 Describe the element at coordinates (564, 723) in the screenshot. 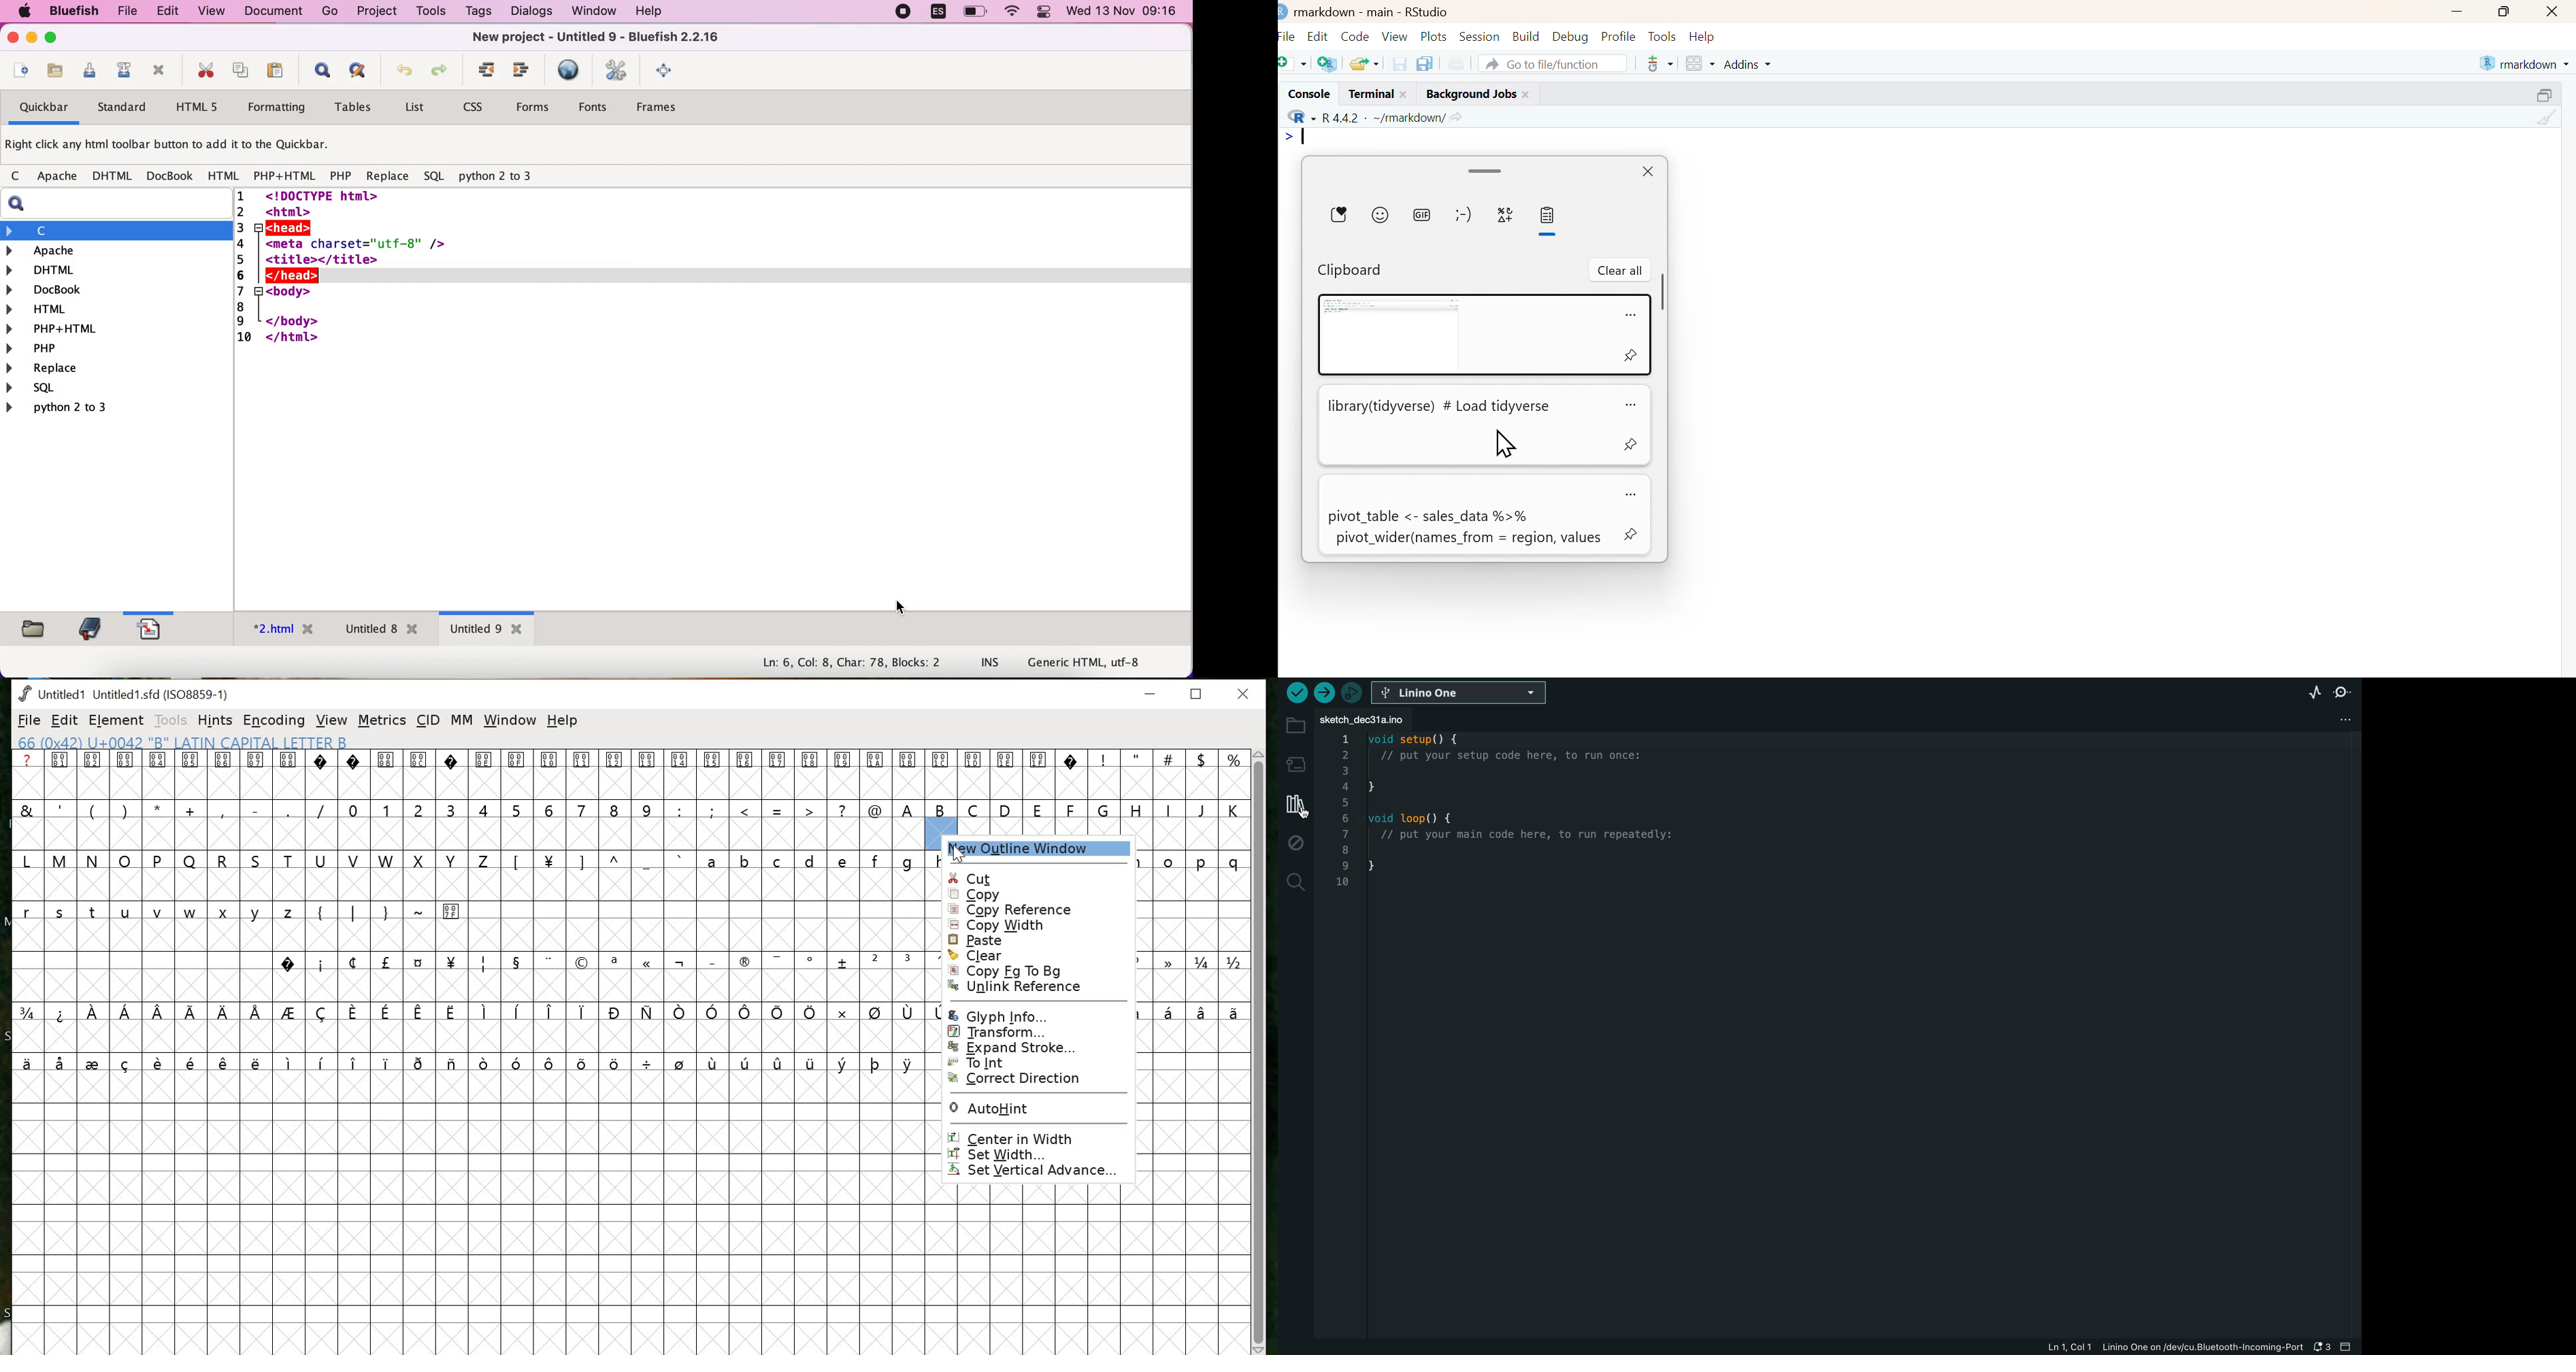

I see `help` at that location.